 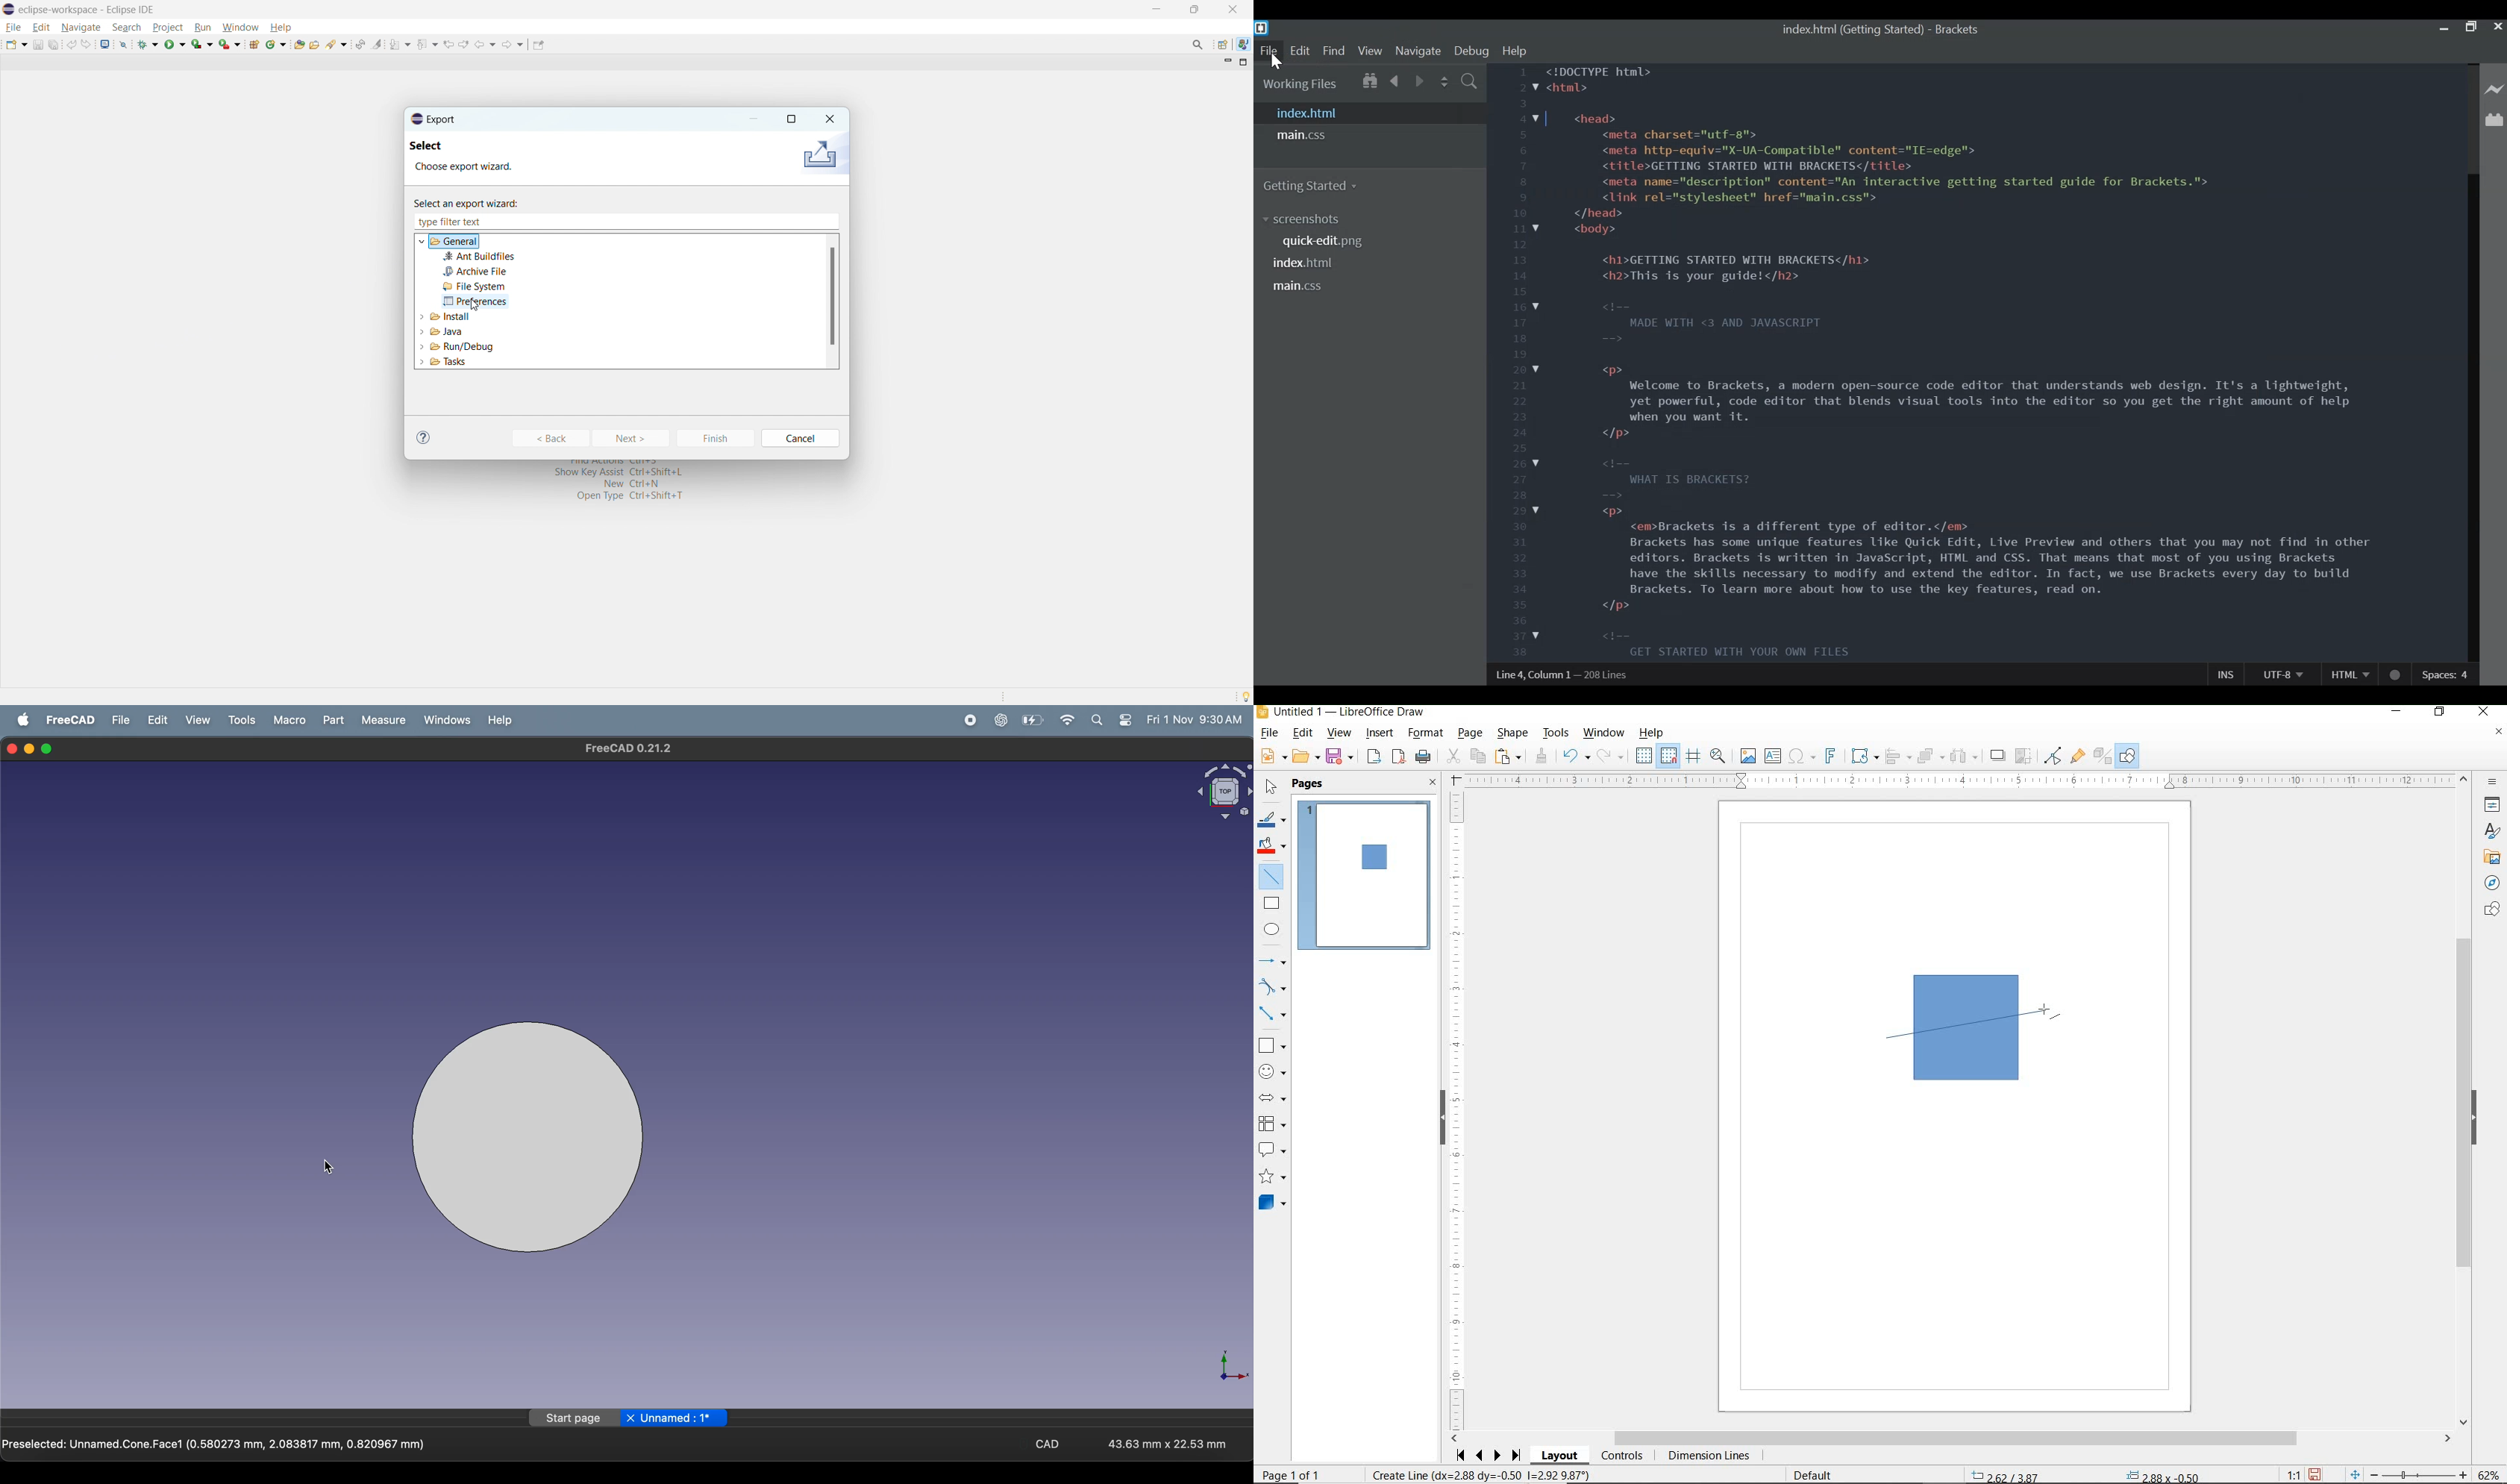 I want to click on maximize, so click(x=49, y=749).